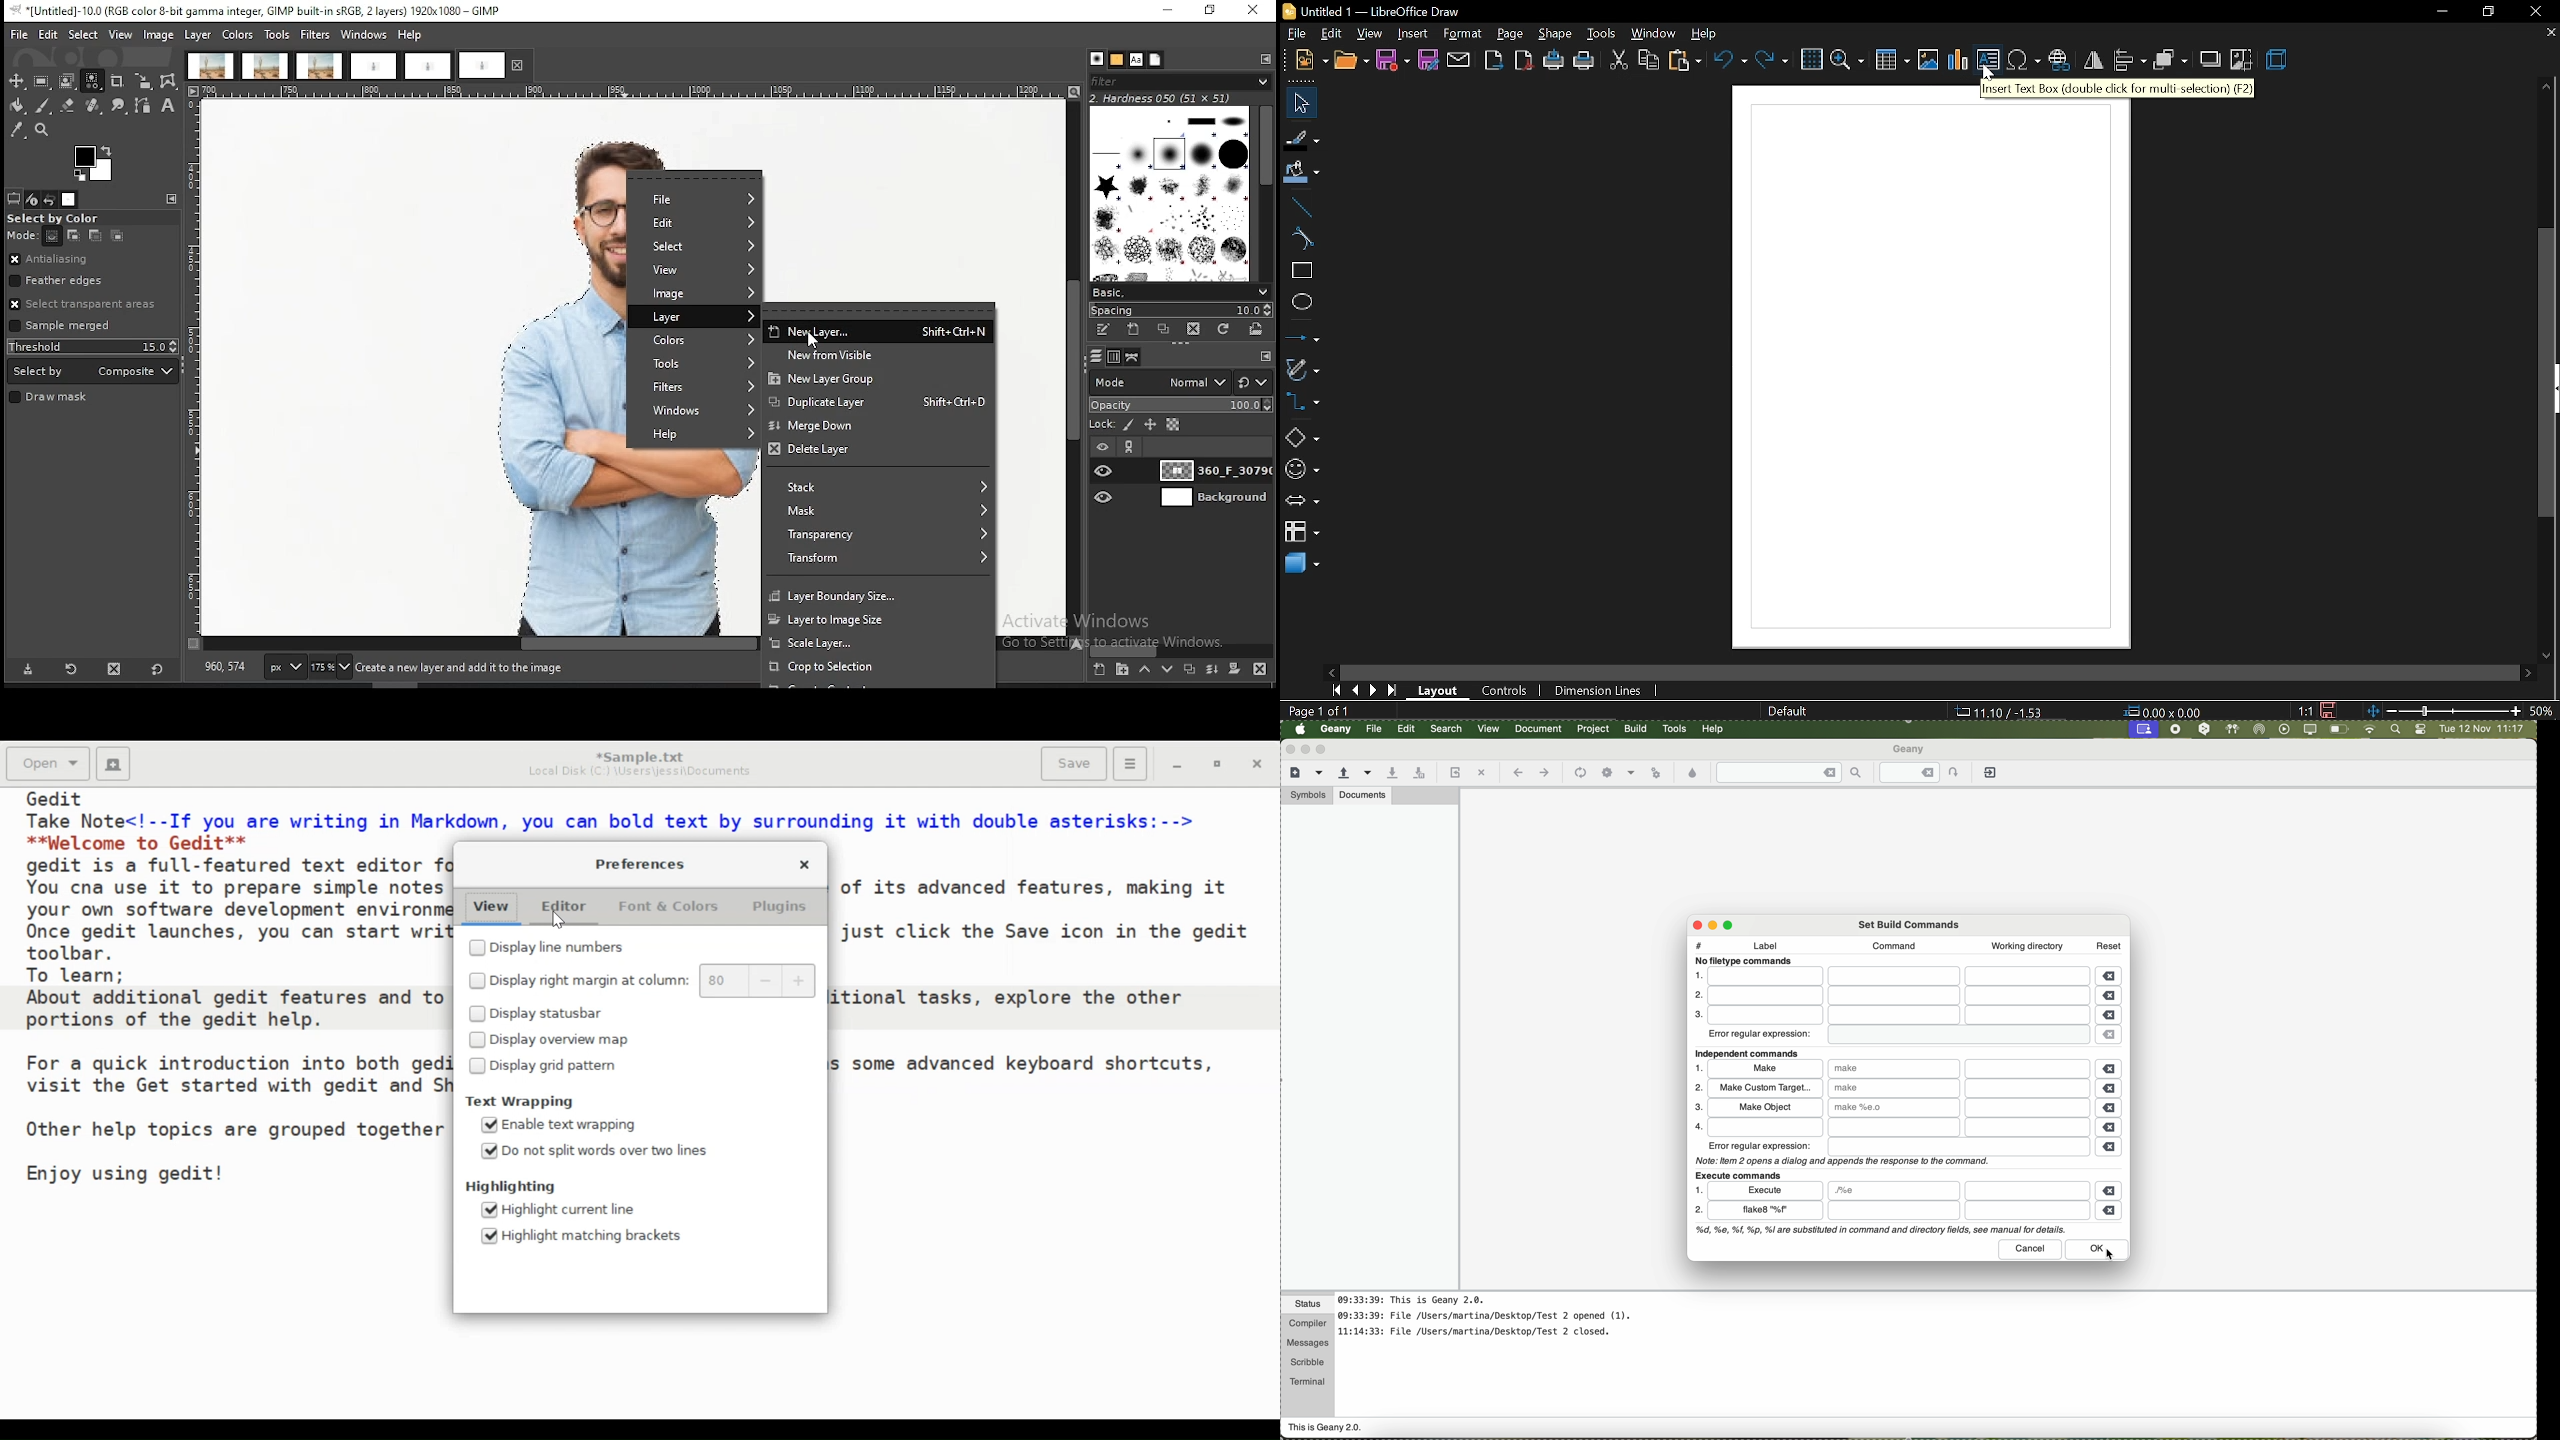 The image size is (2576, 1456). What do you see at coordinates (1103, 448) in the screenshot?
I see `layer visibility on/off` at bounding box center [1103, 448].